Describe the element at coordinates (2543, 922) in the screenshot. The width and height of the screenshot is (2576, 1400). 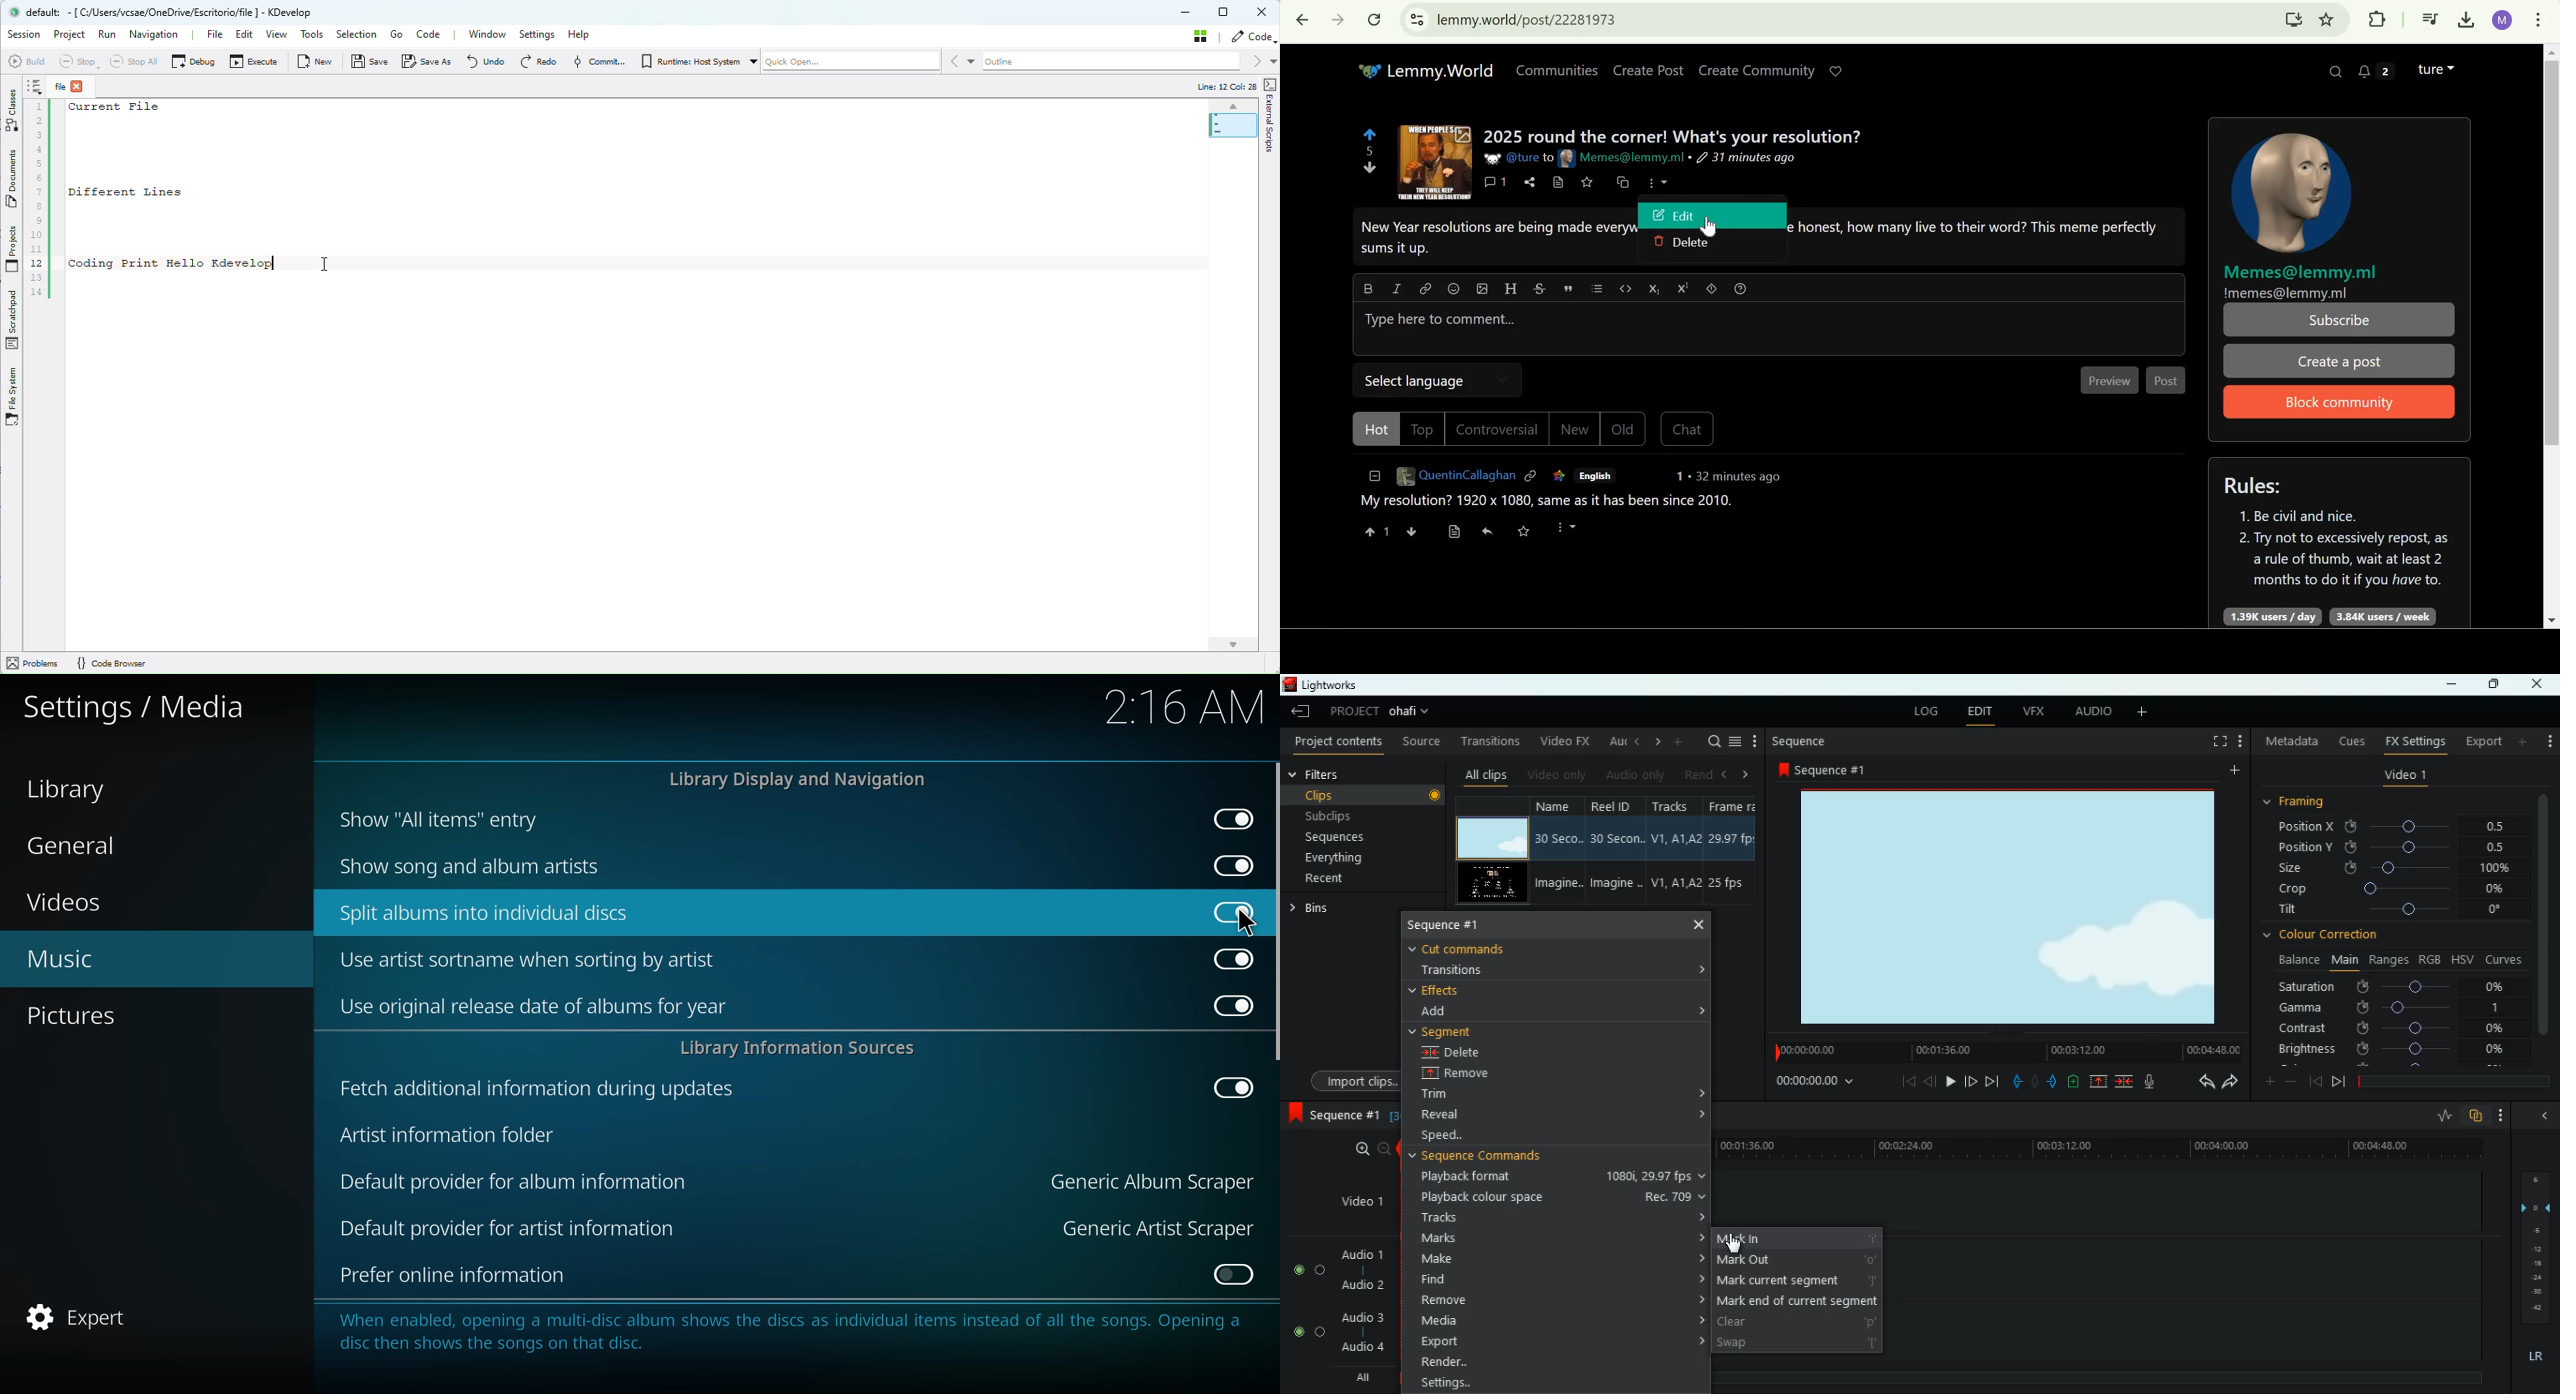
I see `vertical scroll bar` at that location.